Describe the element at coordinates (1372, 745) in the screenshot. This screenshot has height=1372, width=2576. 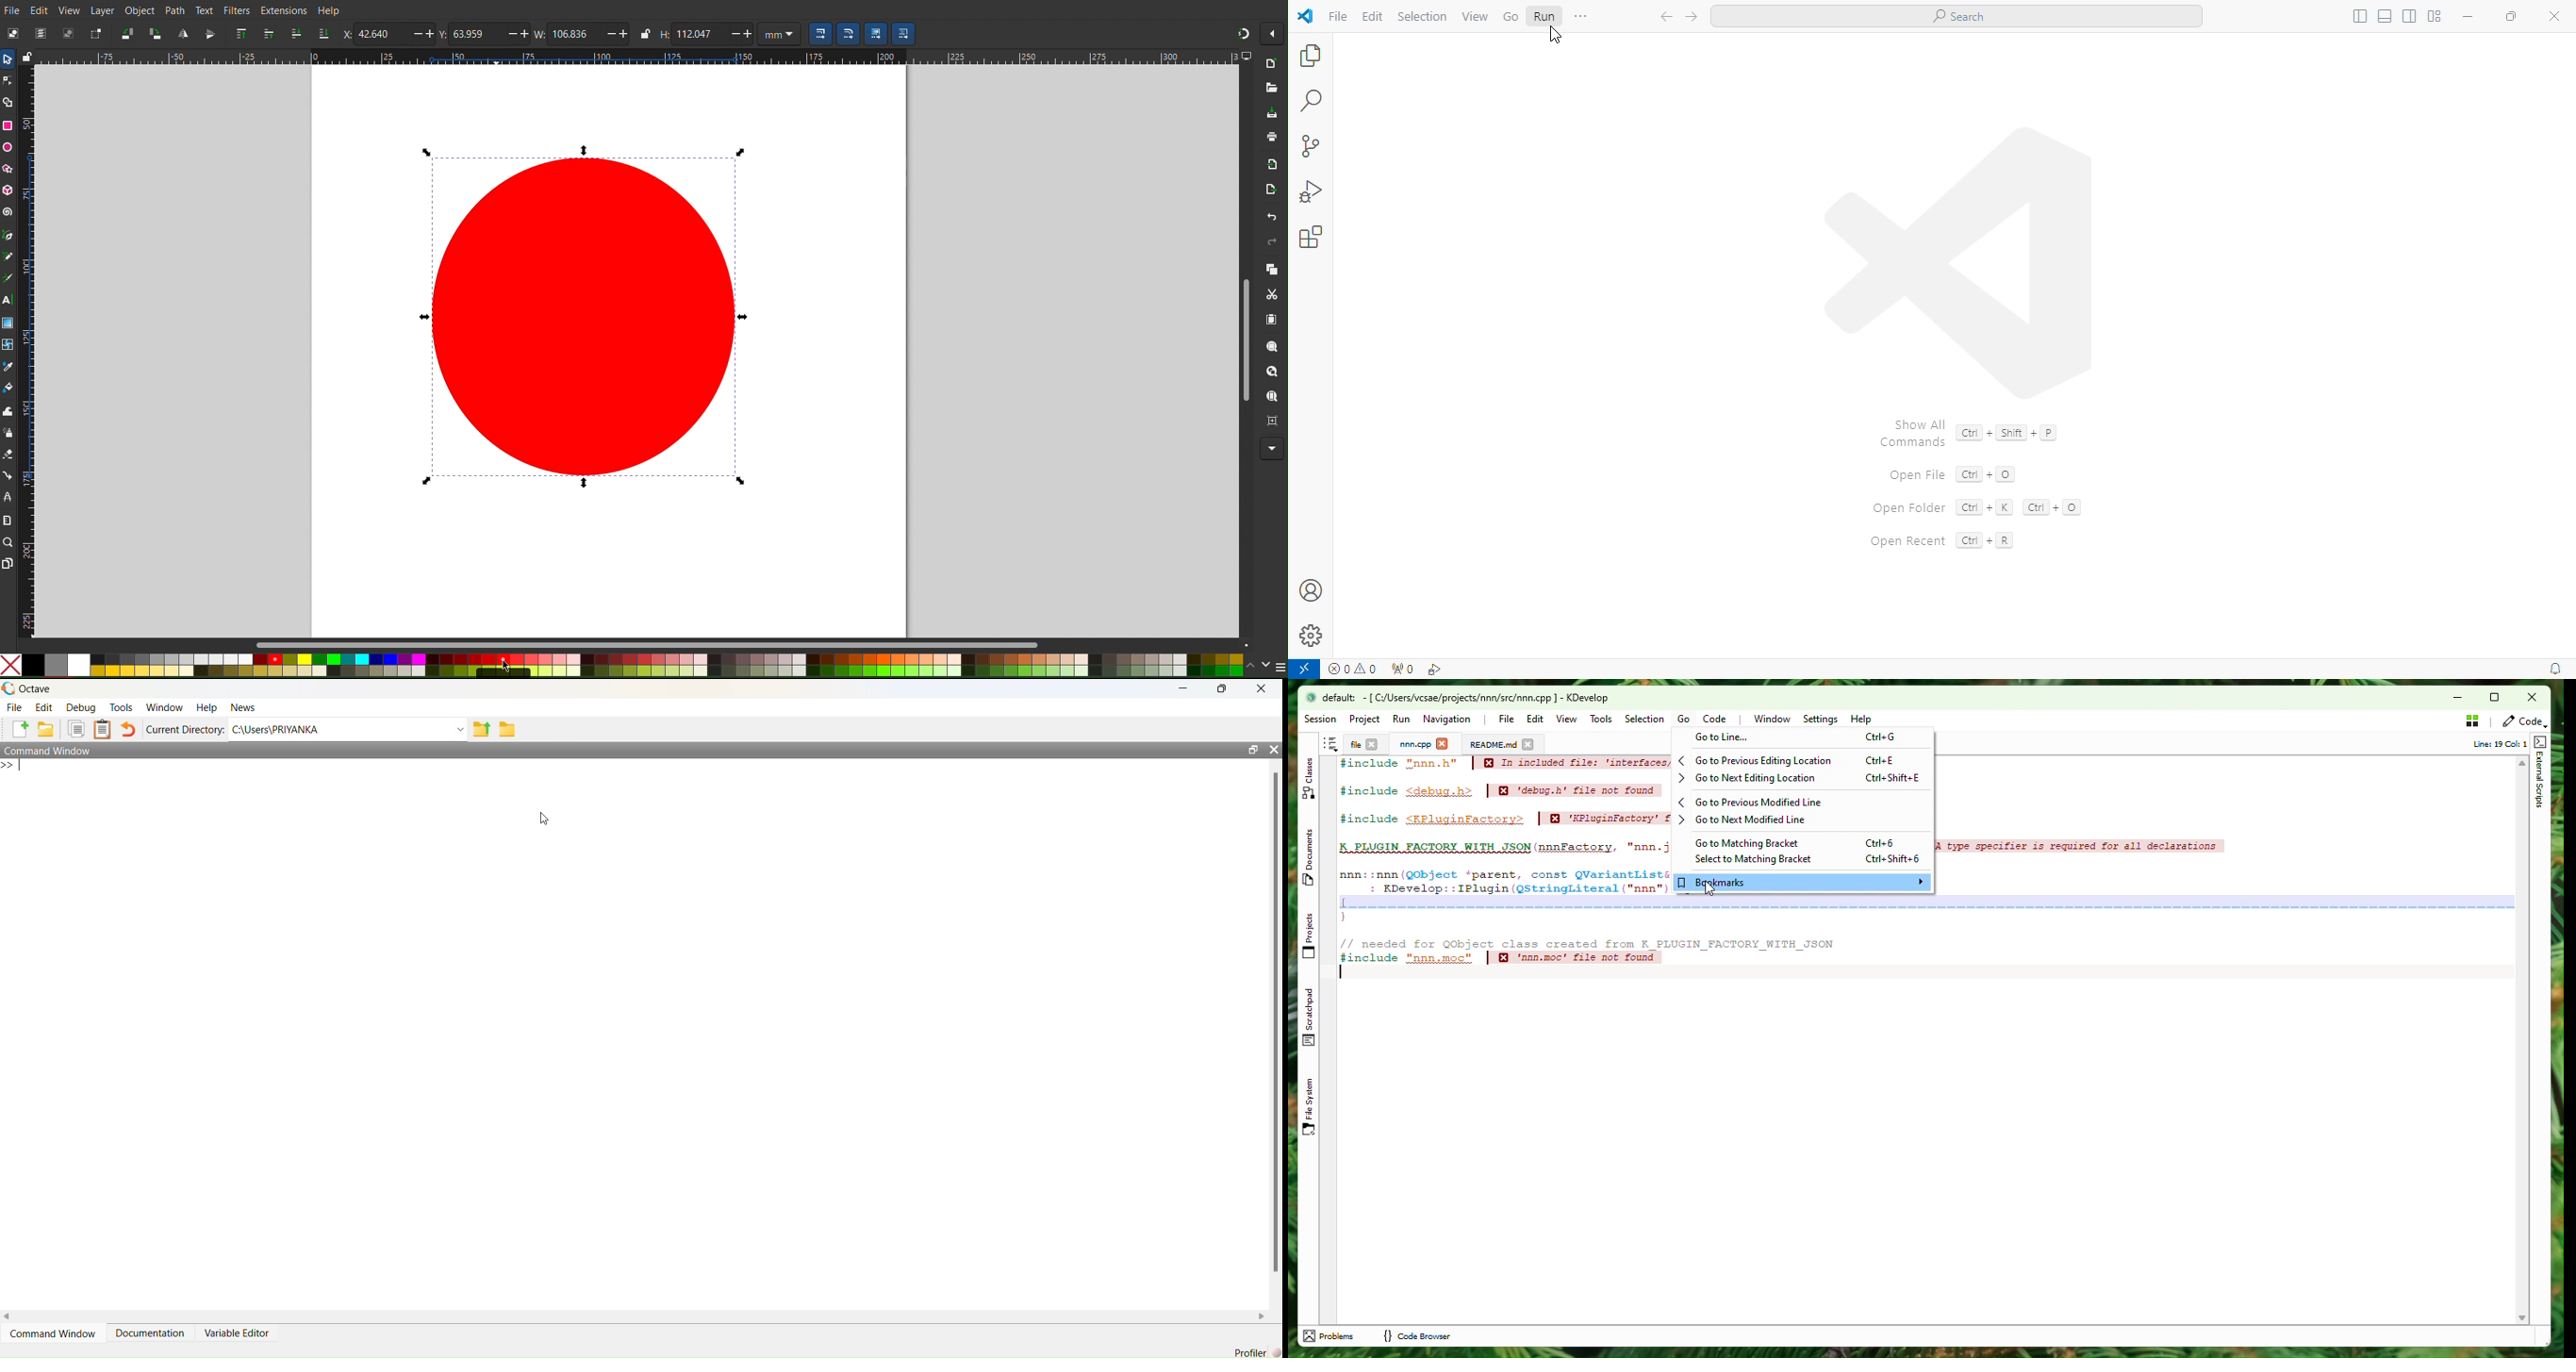
I see `close tab` at that location.